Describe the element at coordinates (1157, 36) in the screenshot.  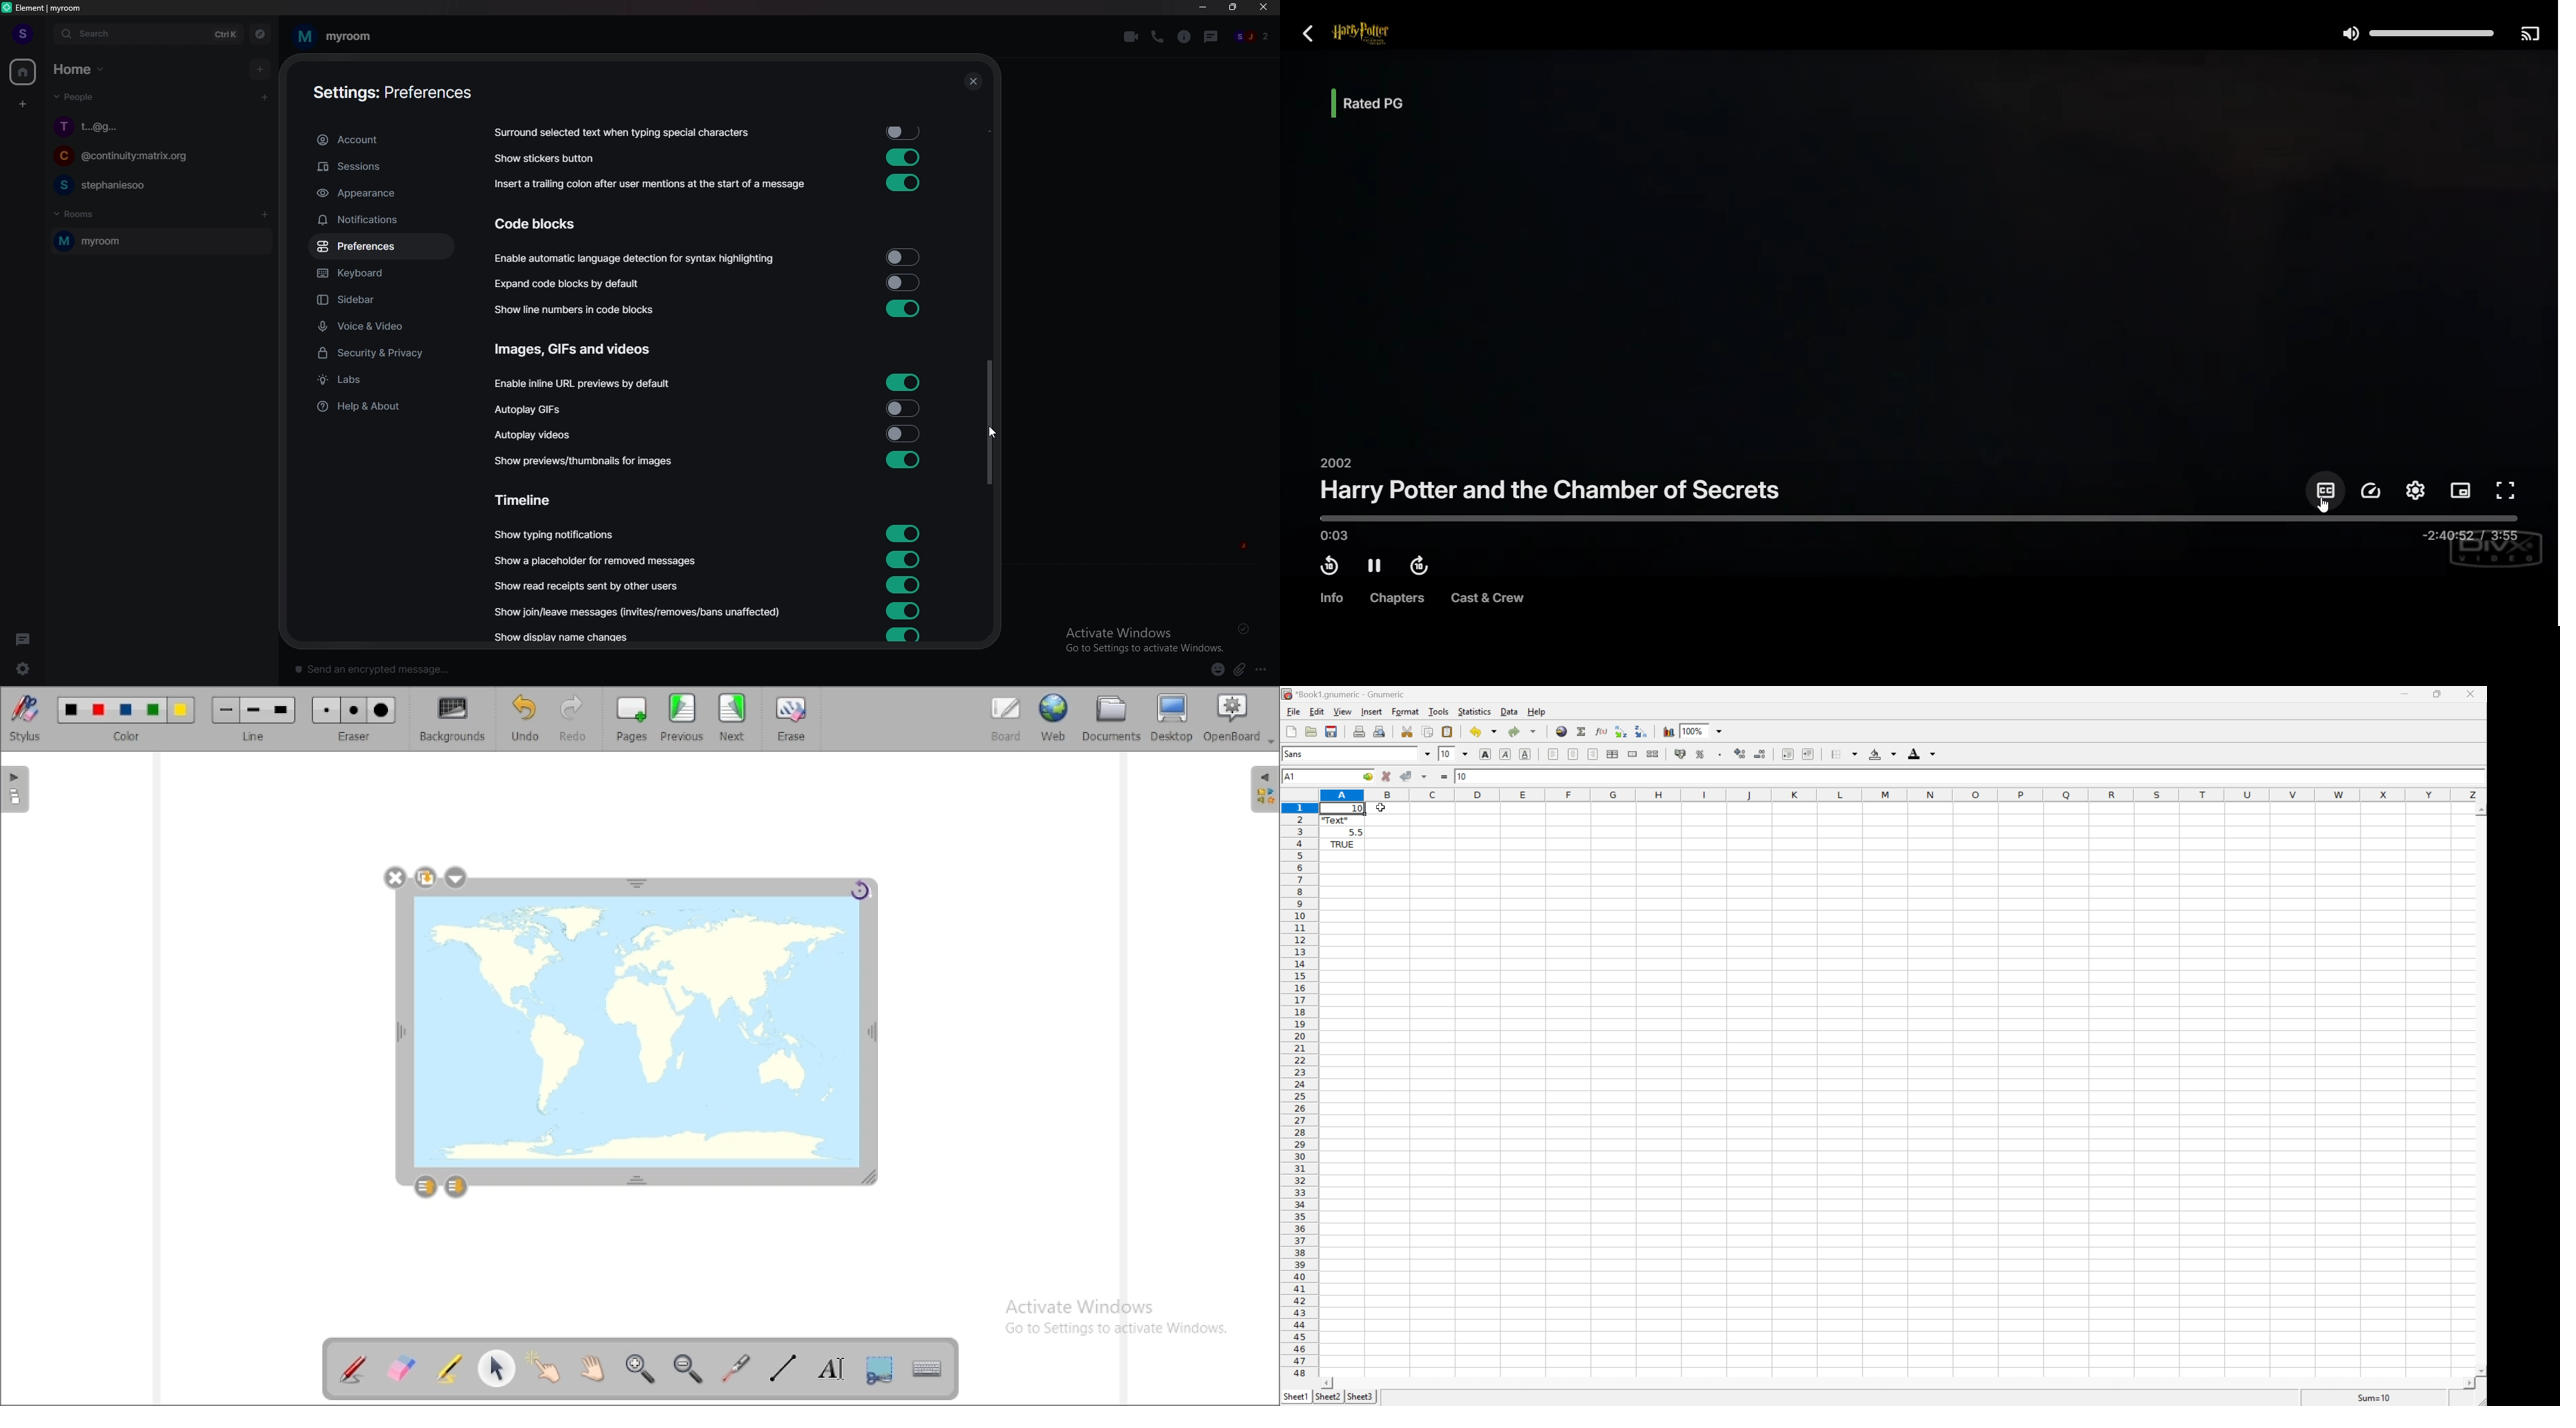
I see `voice call` at that location.